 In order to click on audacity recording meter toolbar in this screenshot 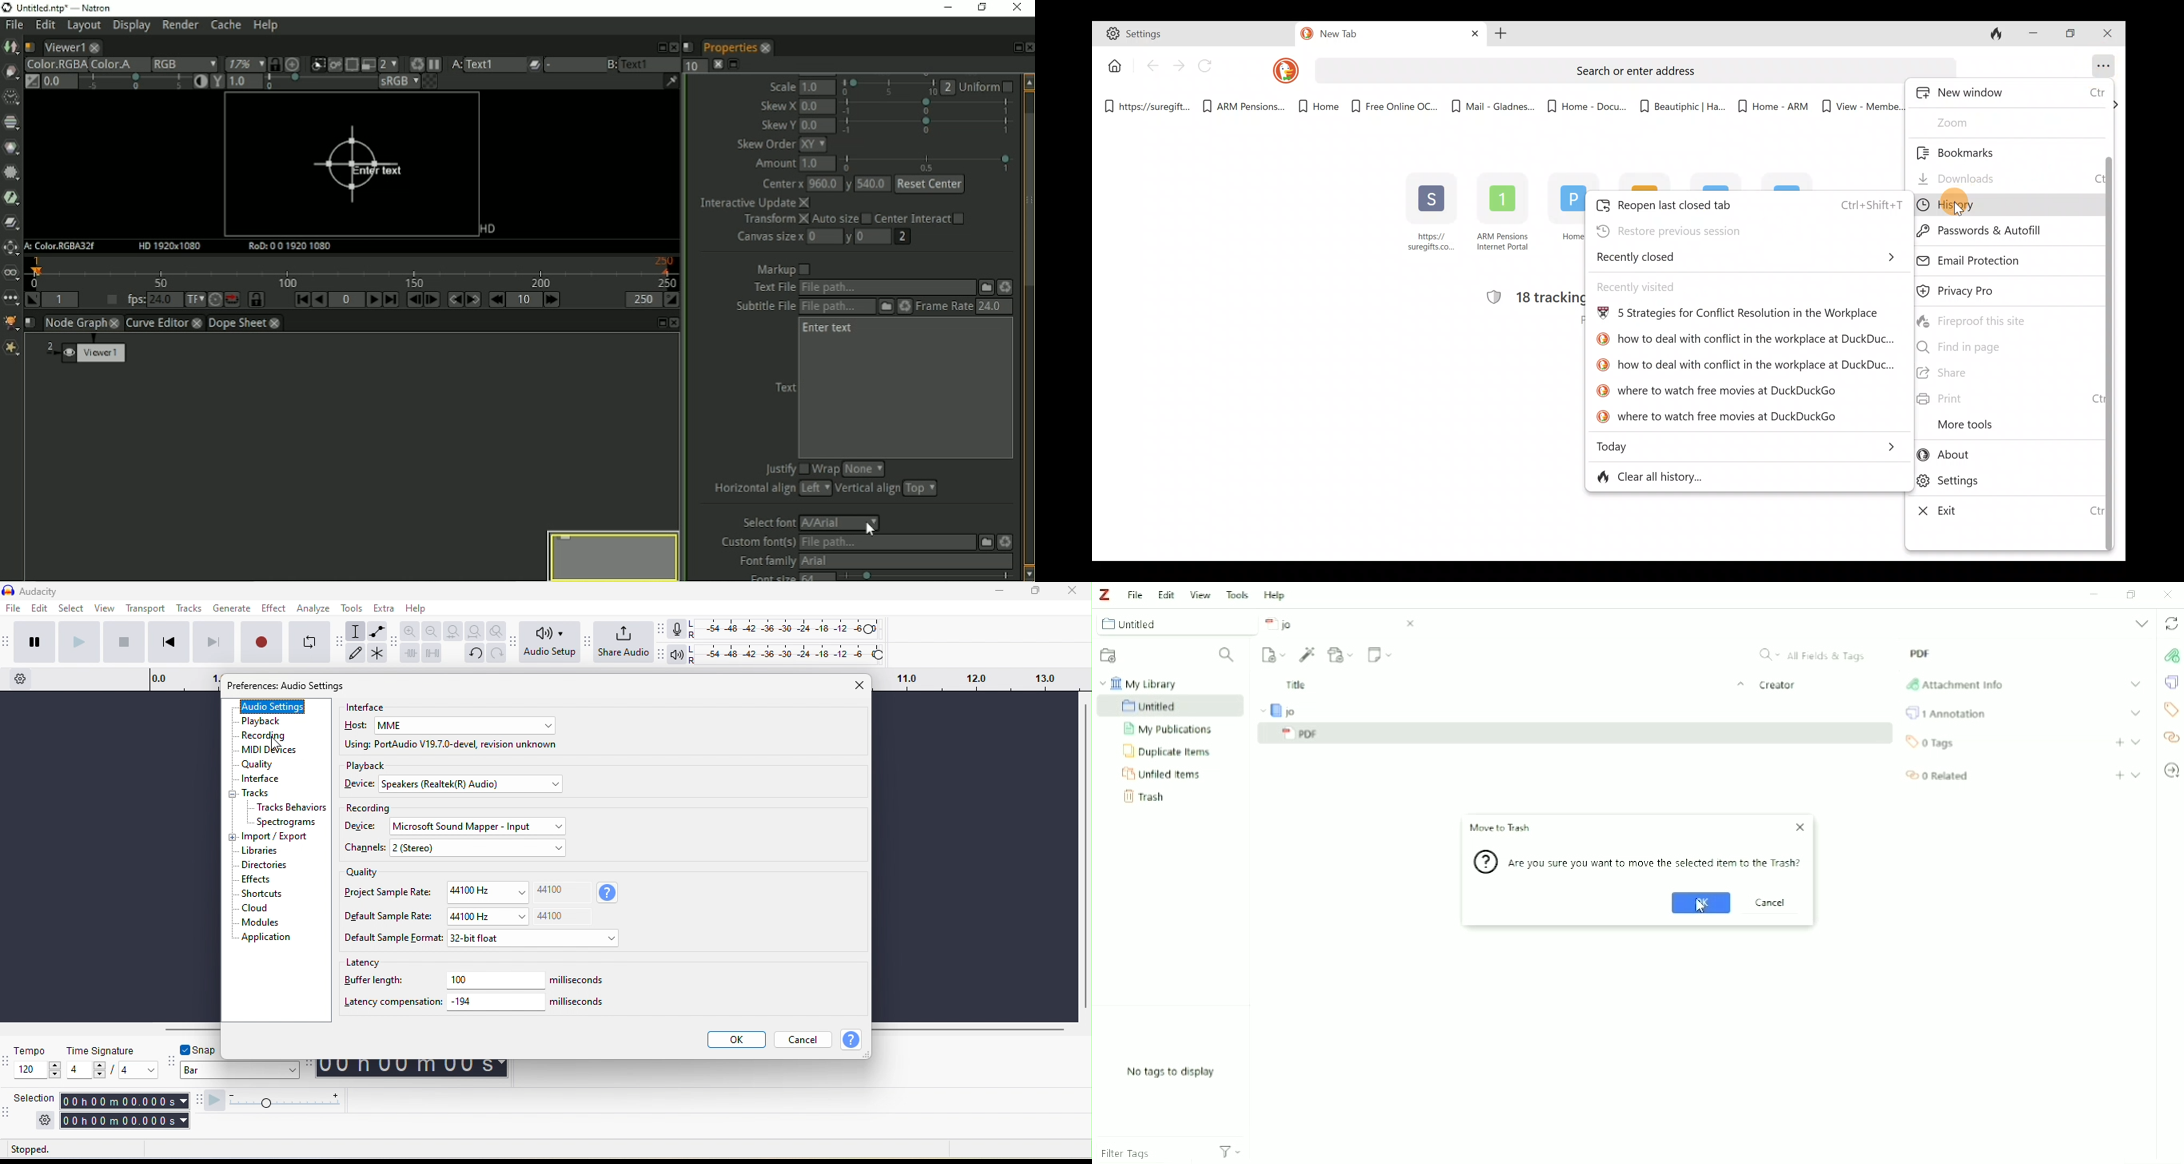, I will do `click(663, 632)`.